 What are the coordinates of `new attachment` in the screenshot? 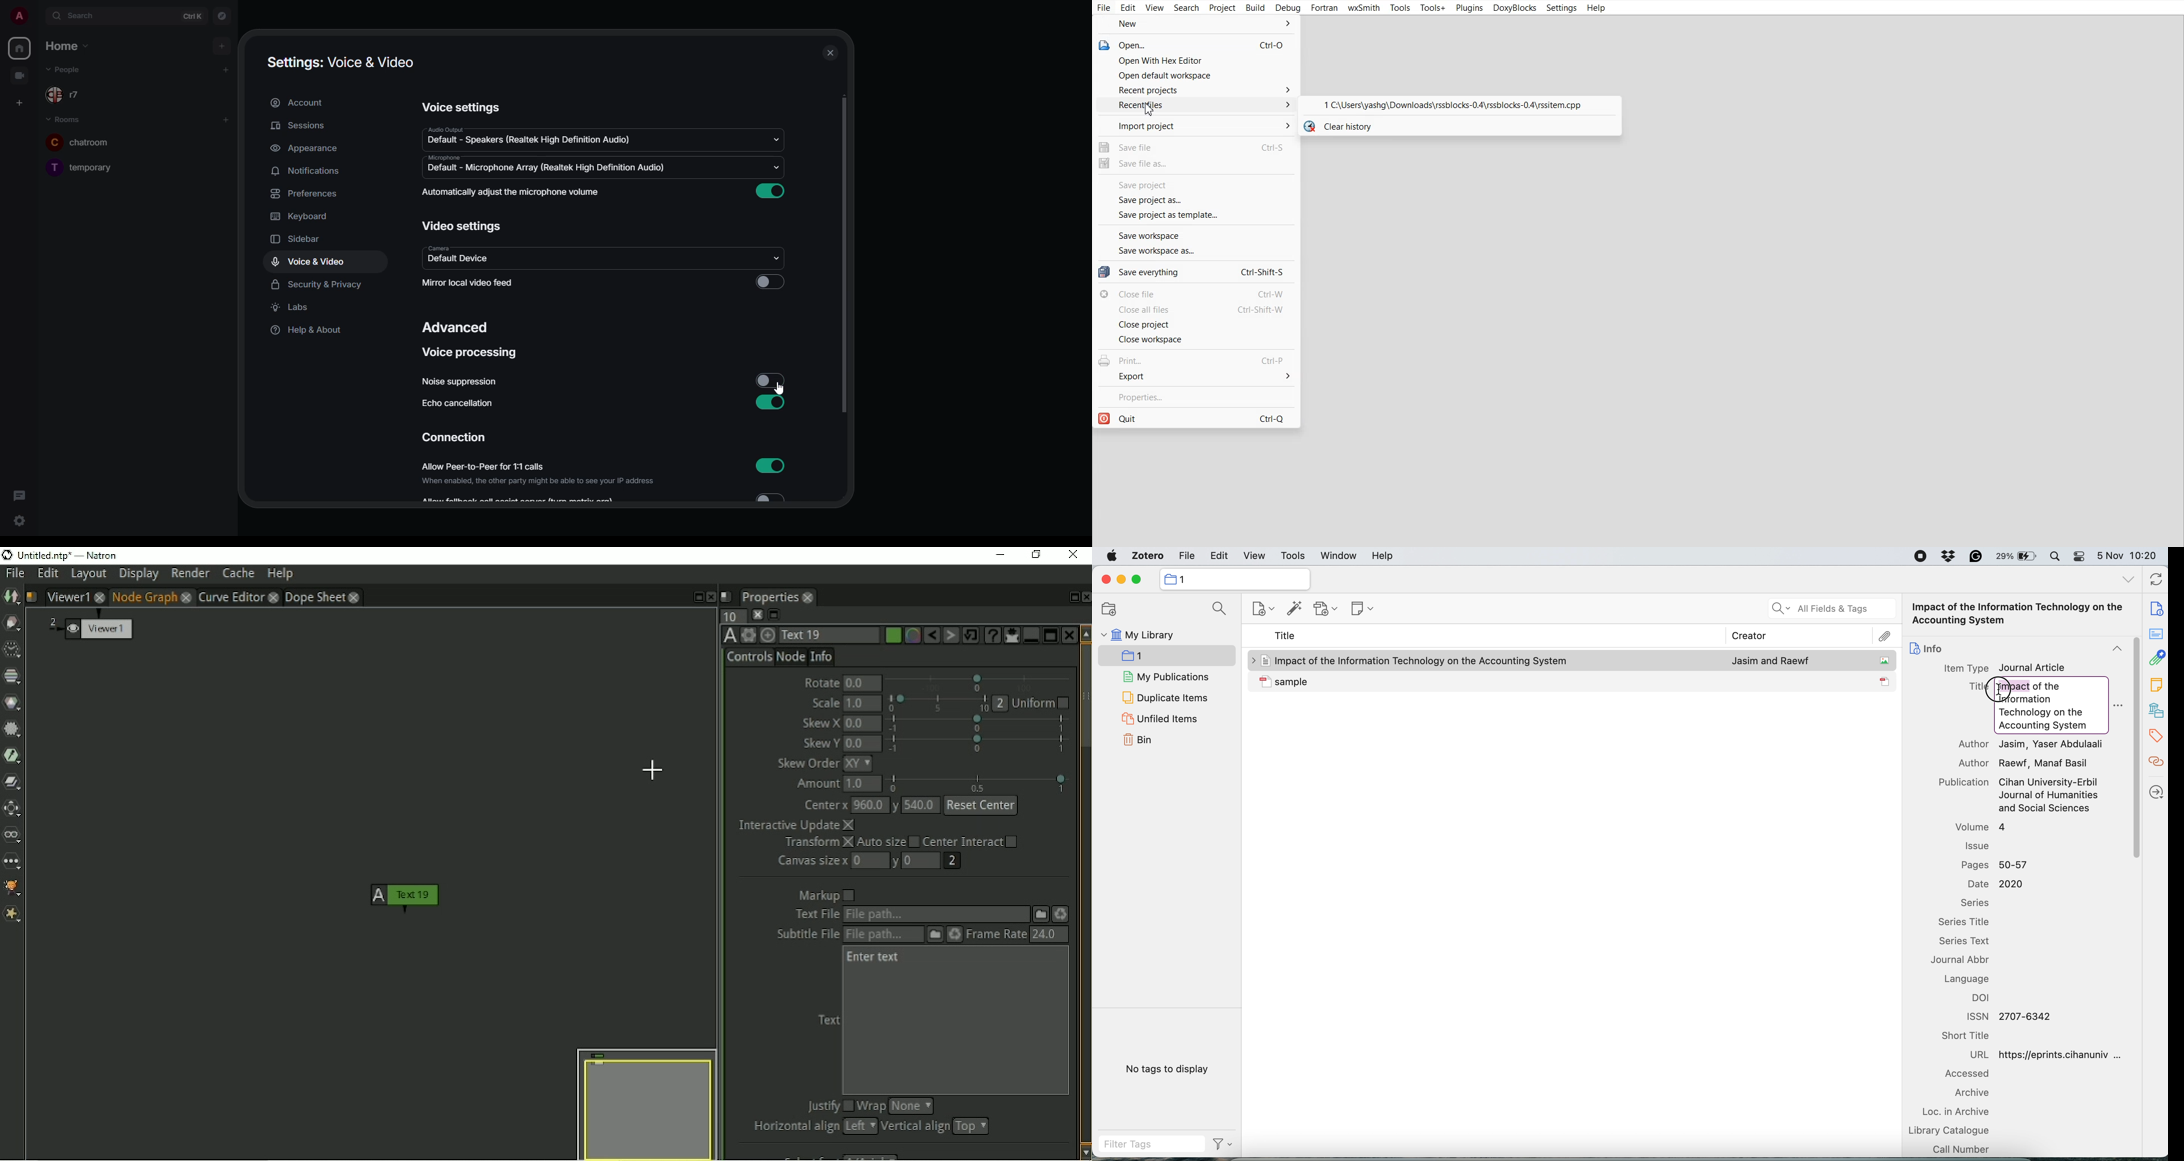 It's located at (1326, 610).